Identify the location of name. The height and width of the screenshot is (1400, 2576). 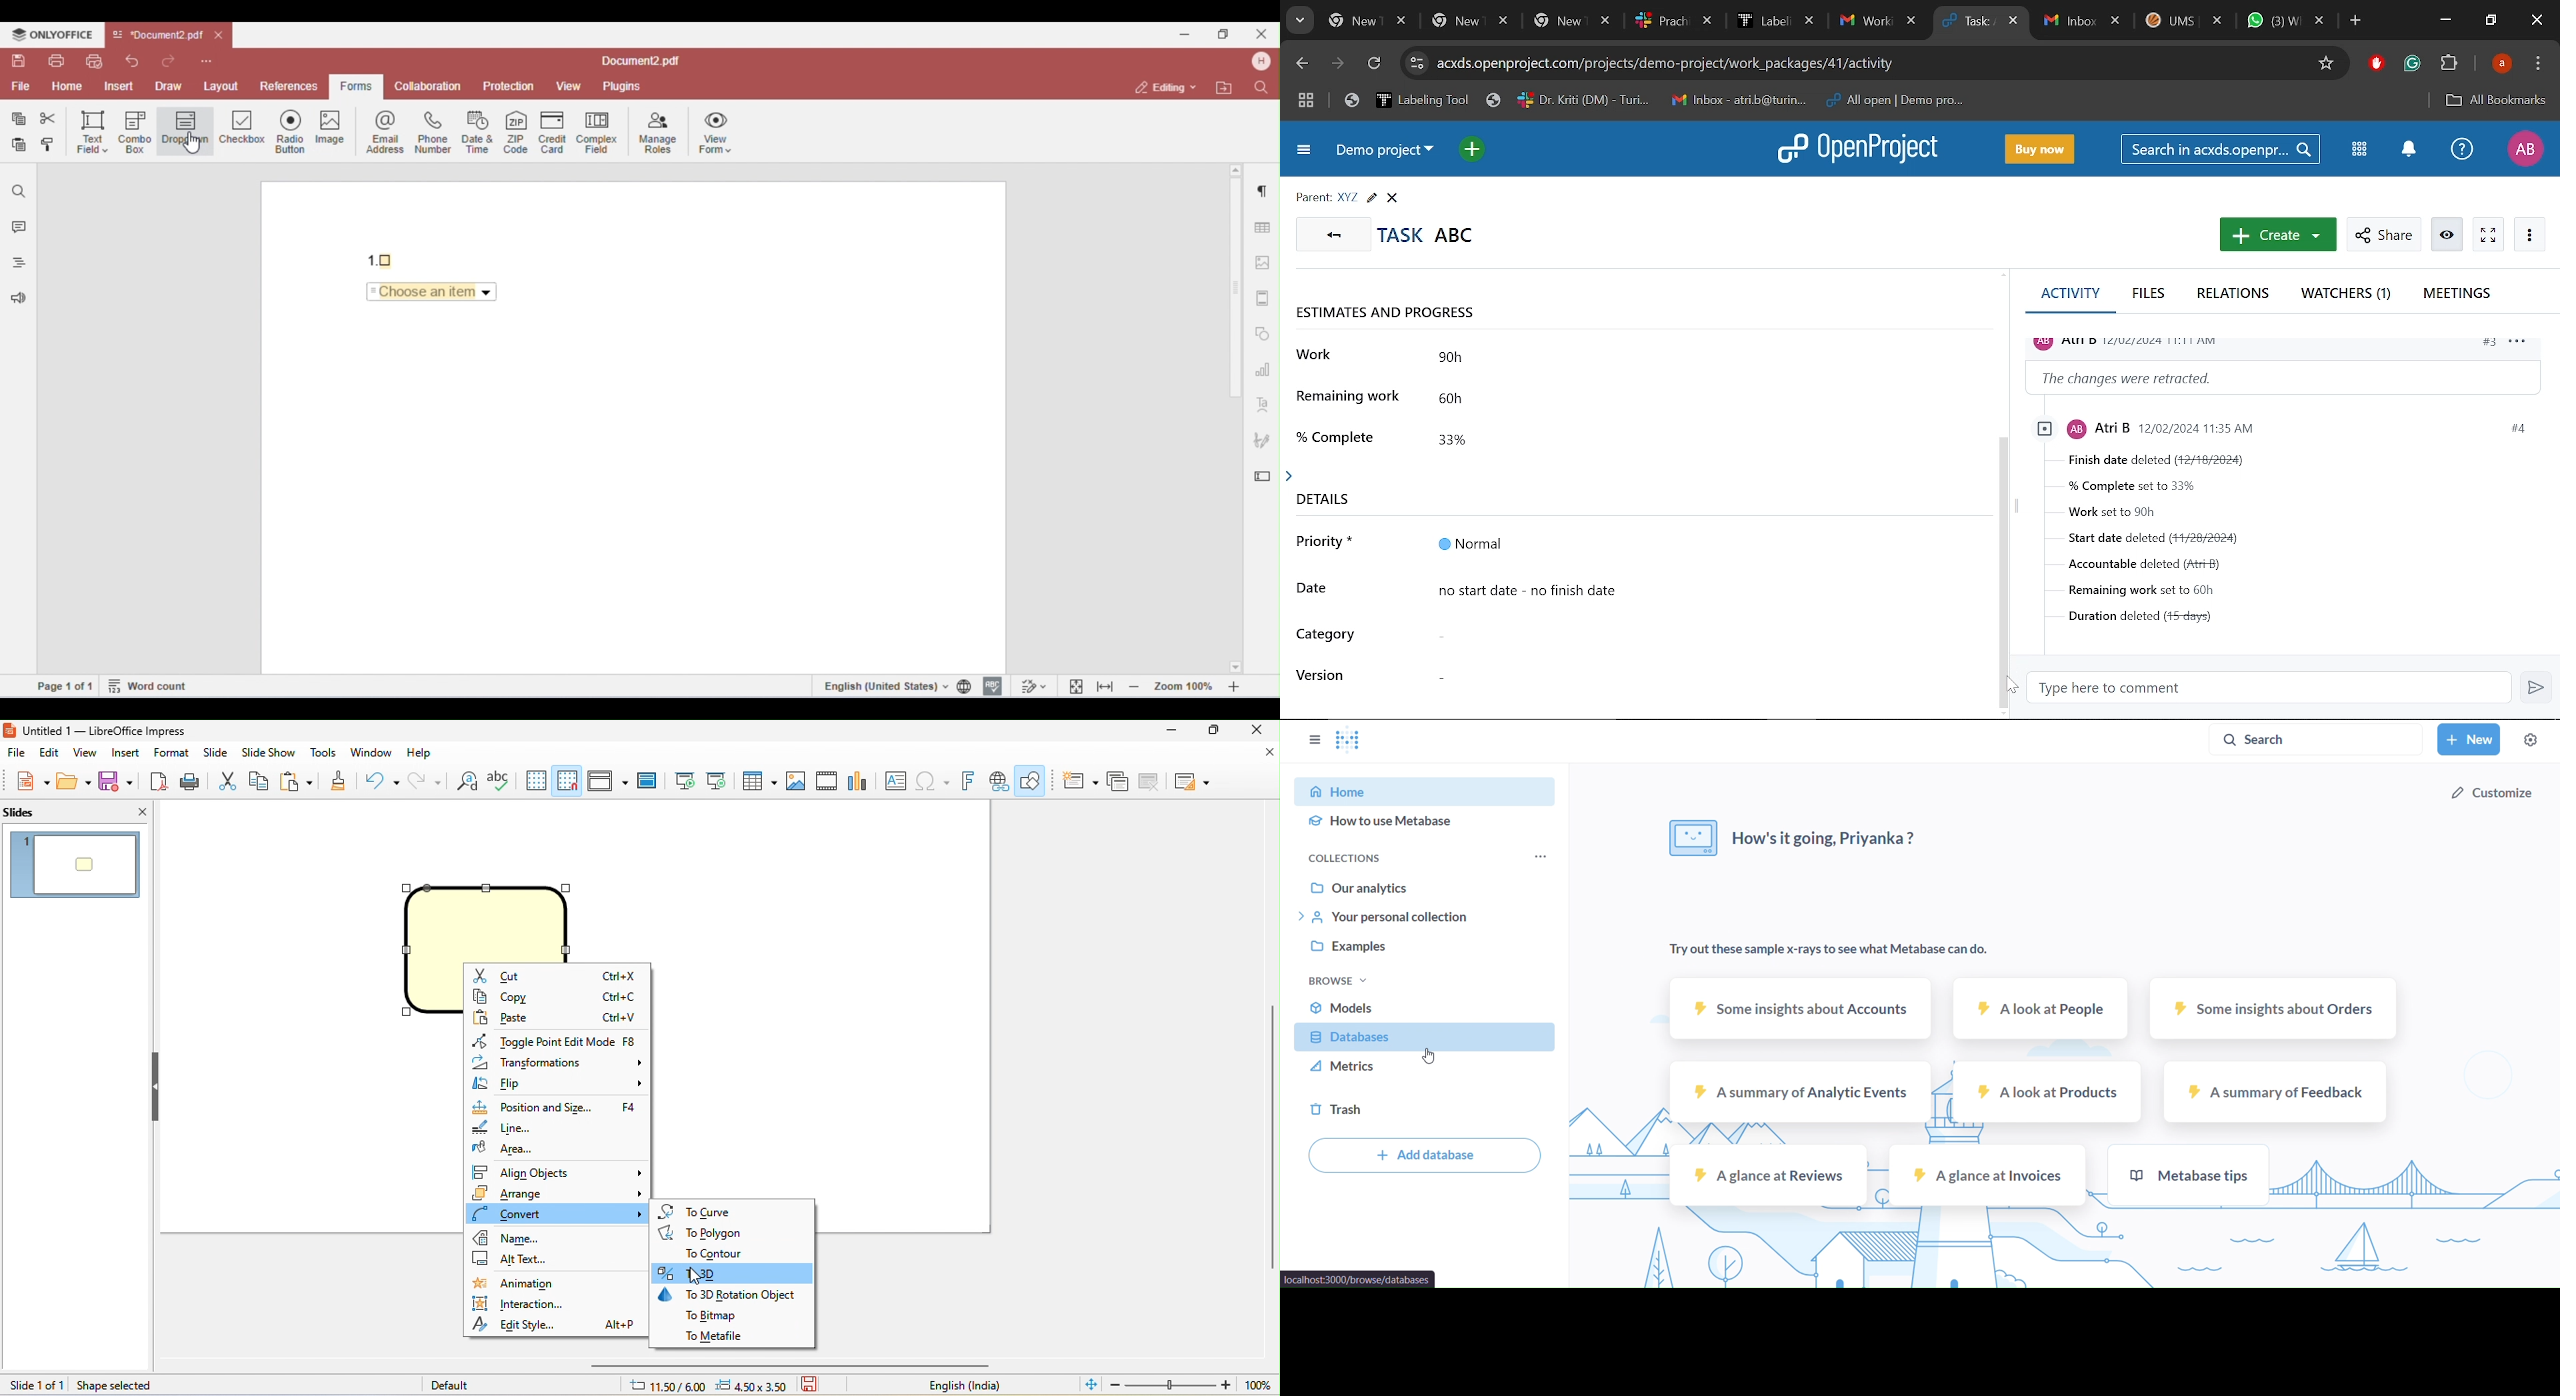
(524, 1239).